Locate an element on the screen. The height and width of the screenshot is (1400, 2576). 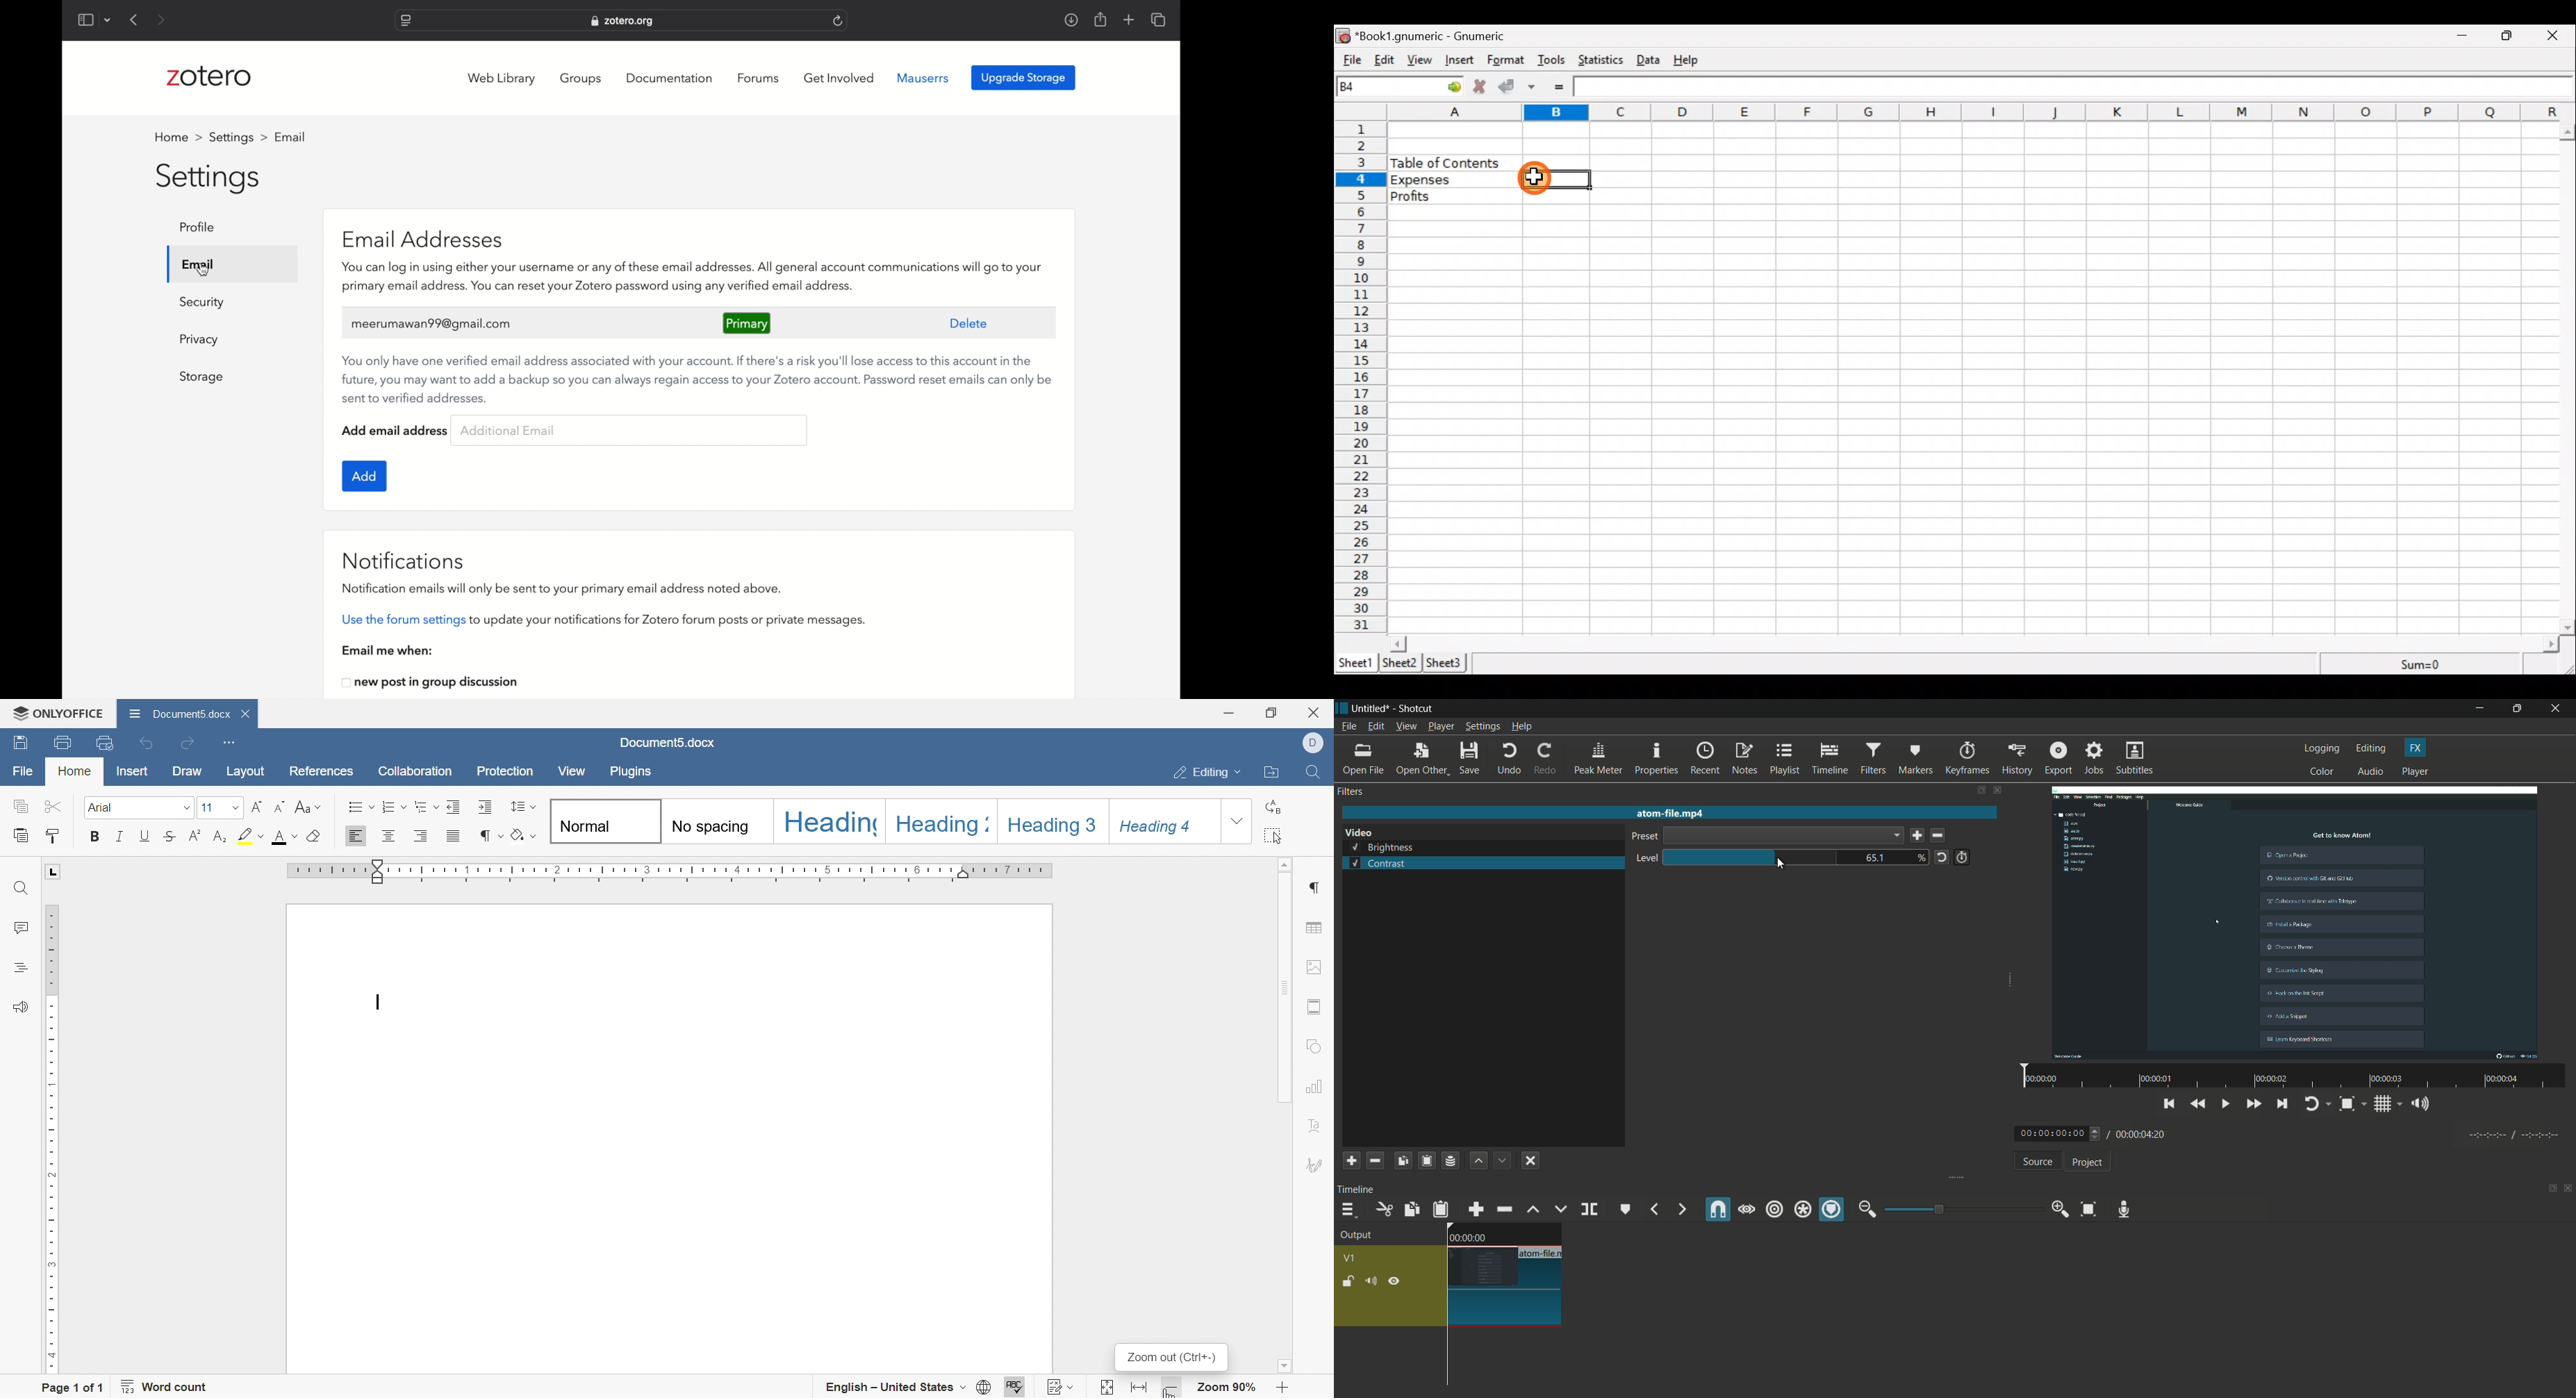
save is located at coordinates (22, 743).